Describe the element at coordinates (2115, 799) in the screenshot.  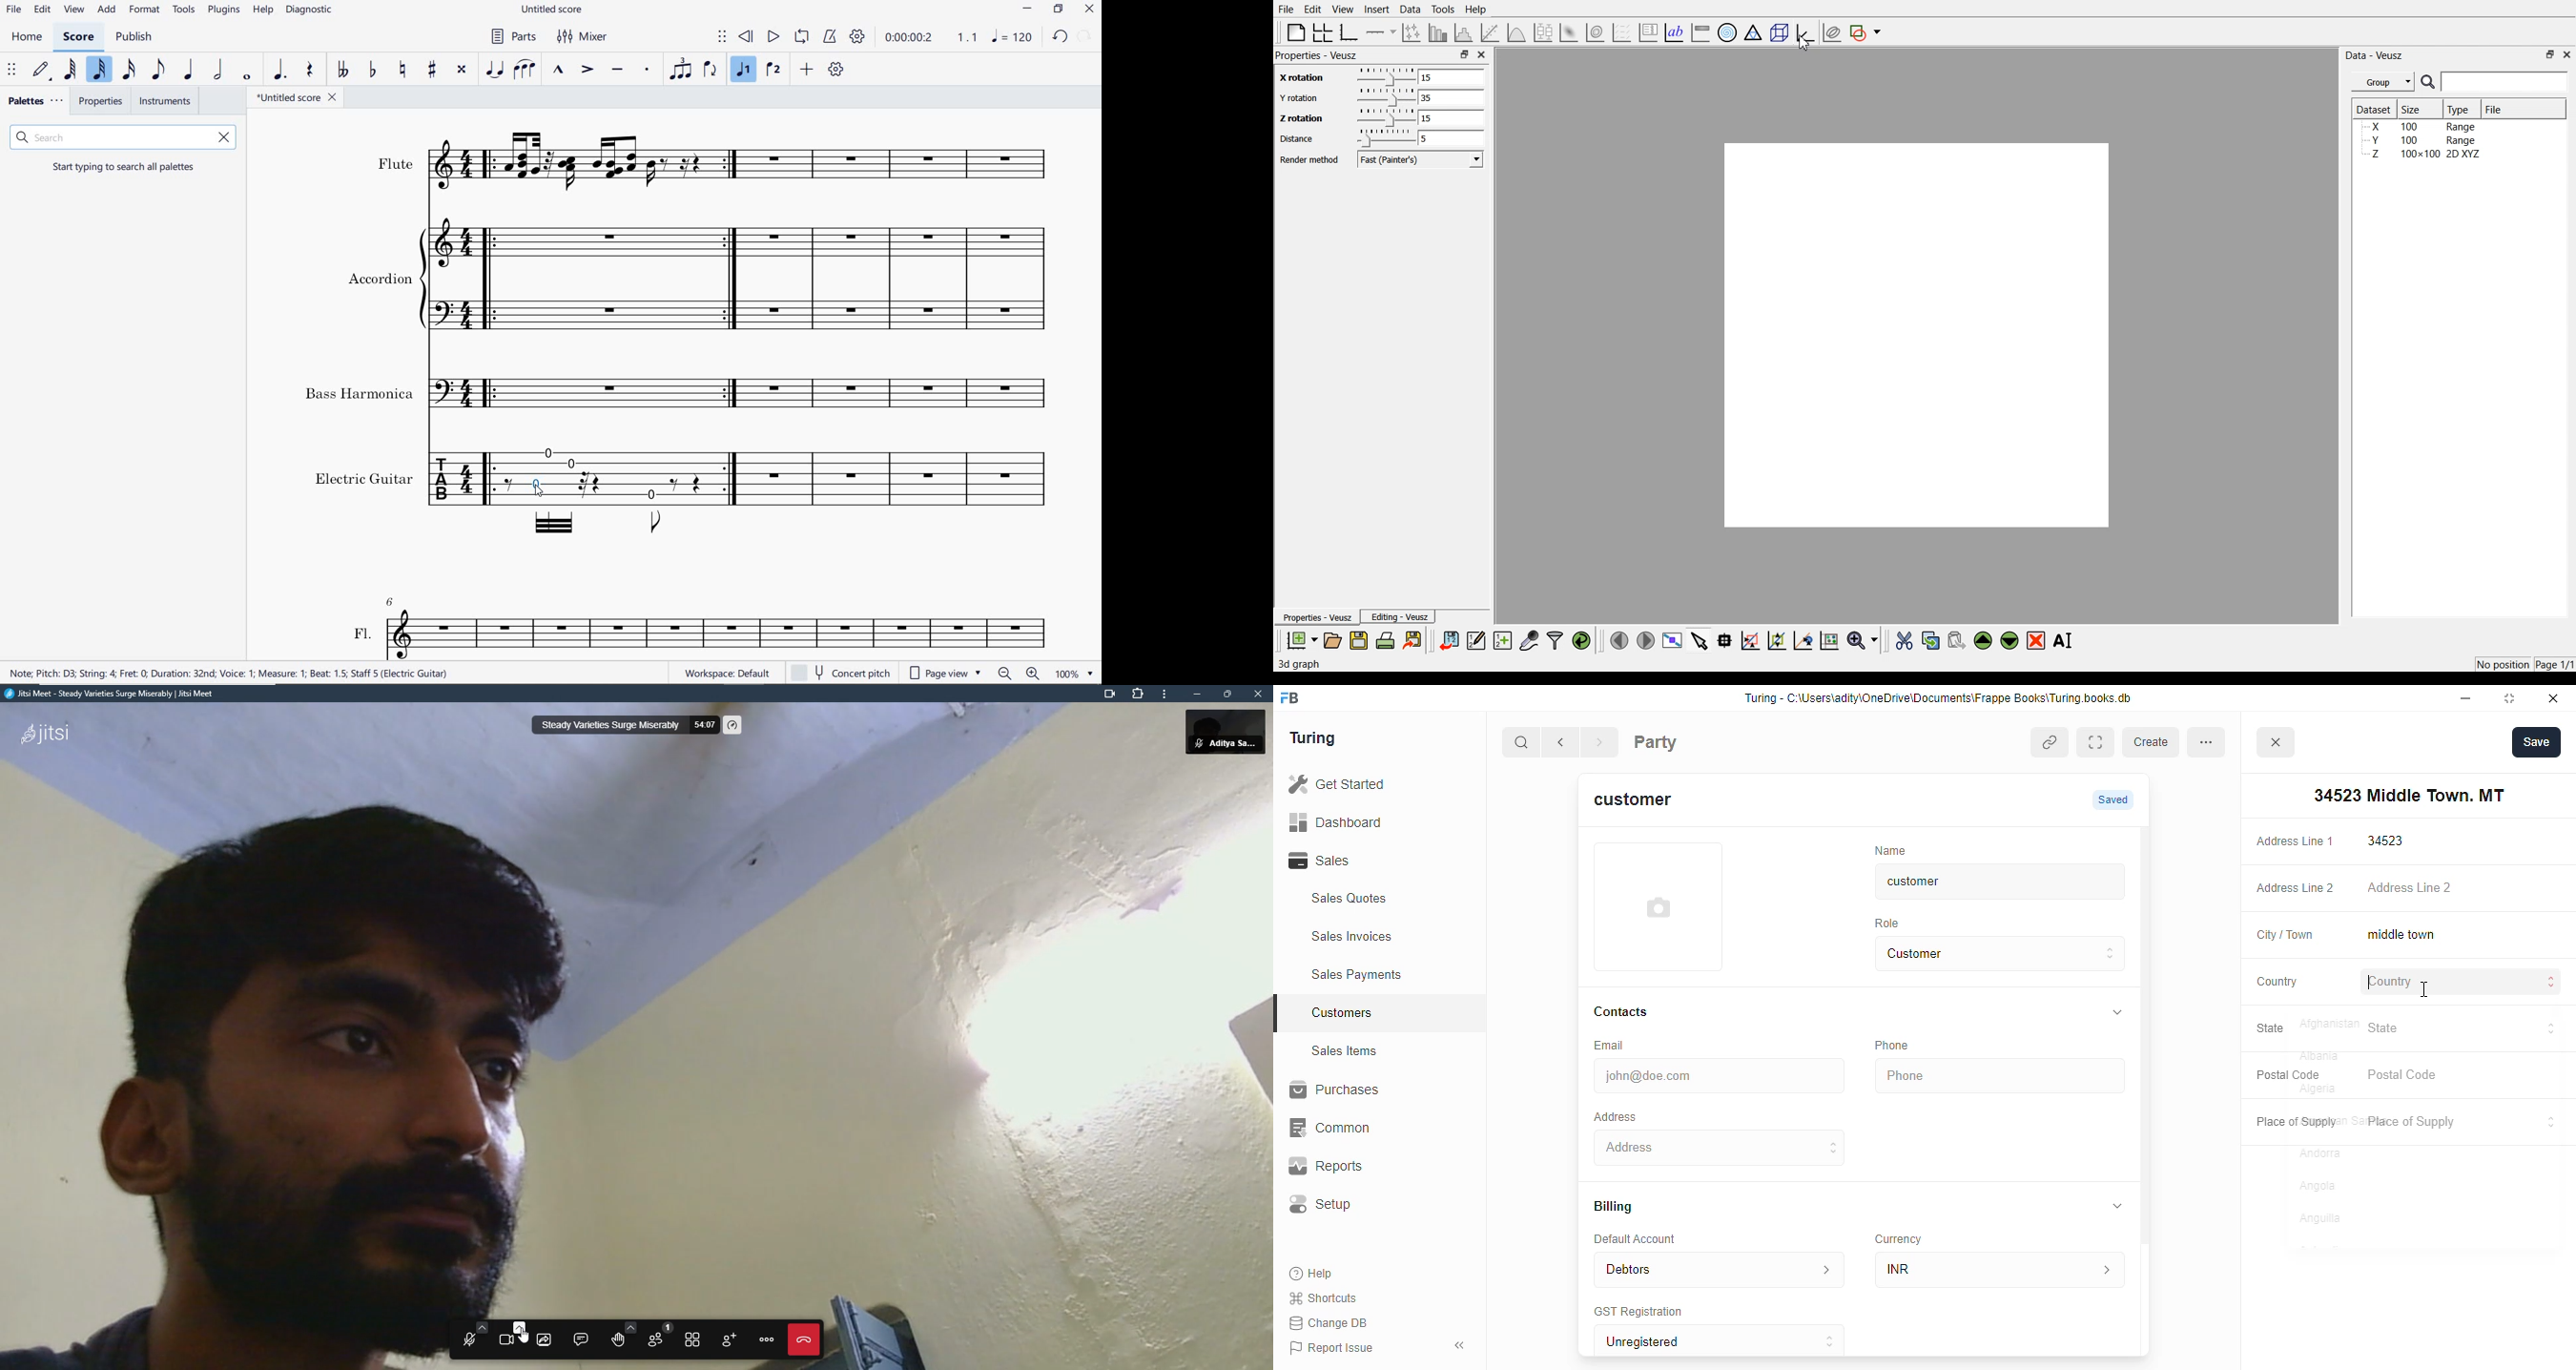
I see `Saved` at that location.